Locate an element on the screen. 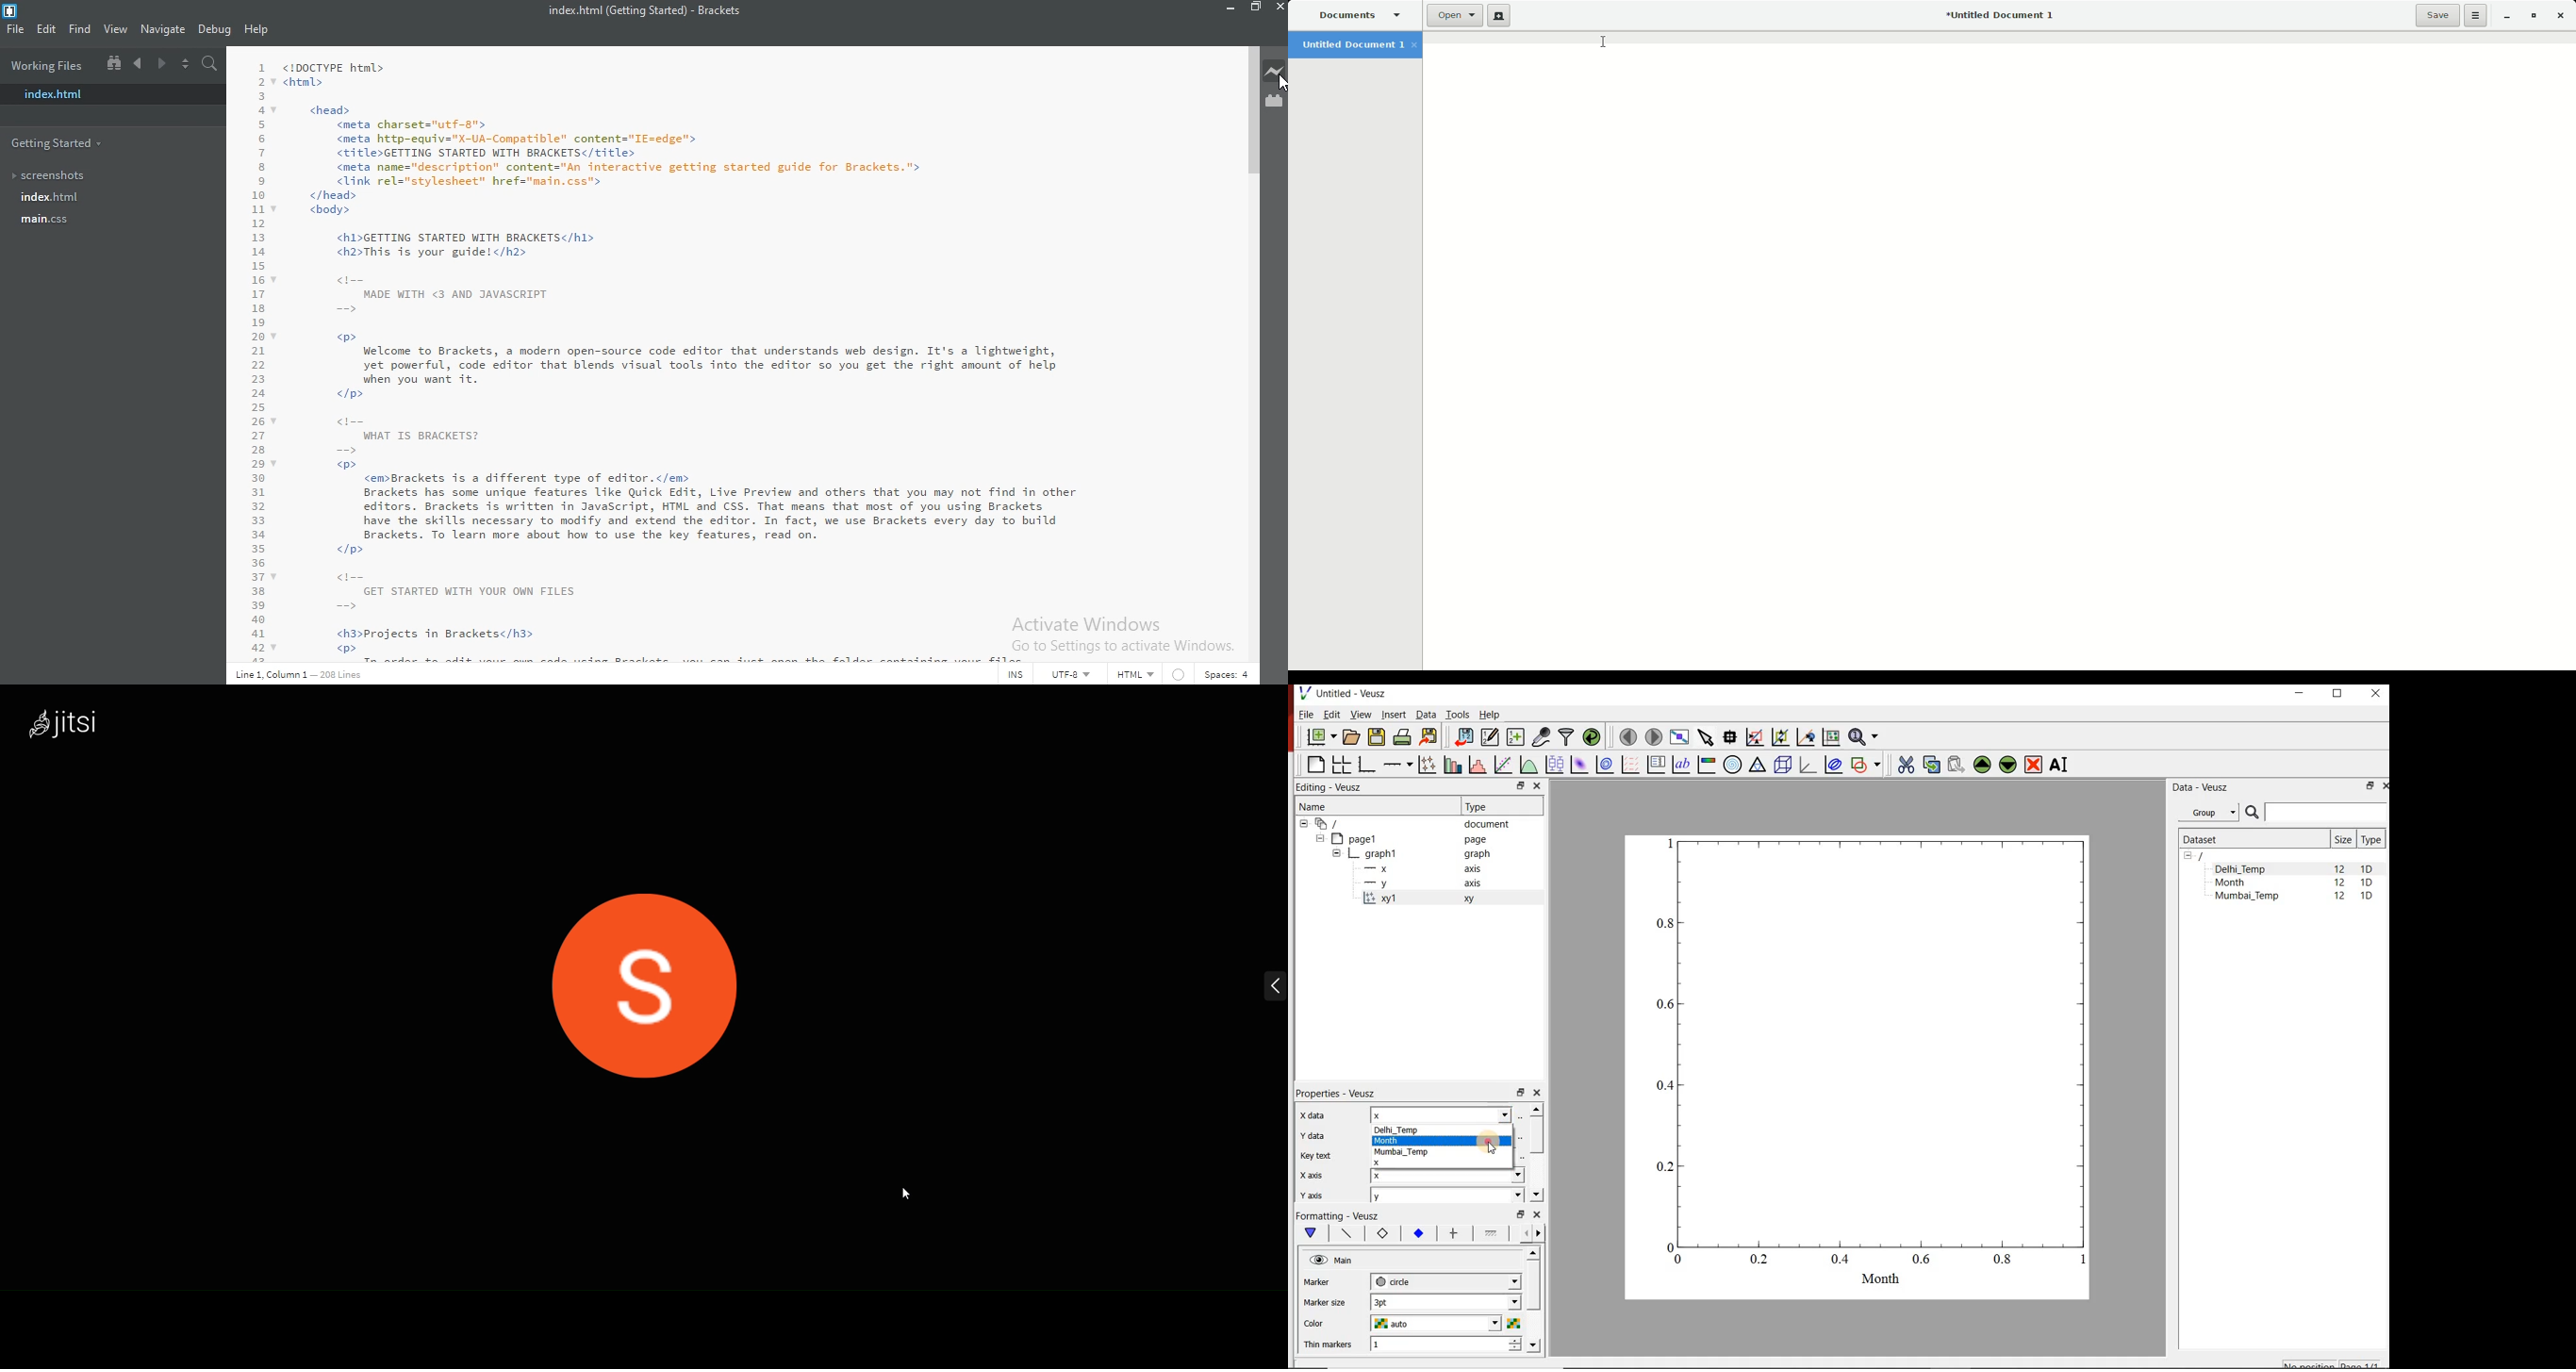  3d graph is located at coordinates (1806, 764).